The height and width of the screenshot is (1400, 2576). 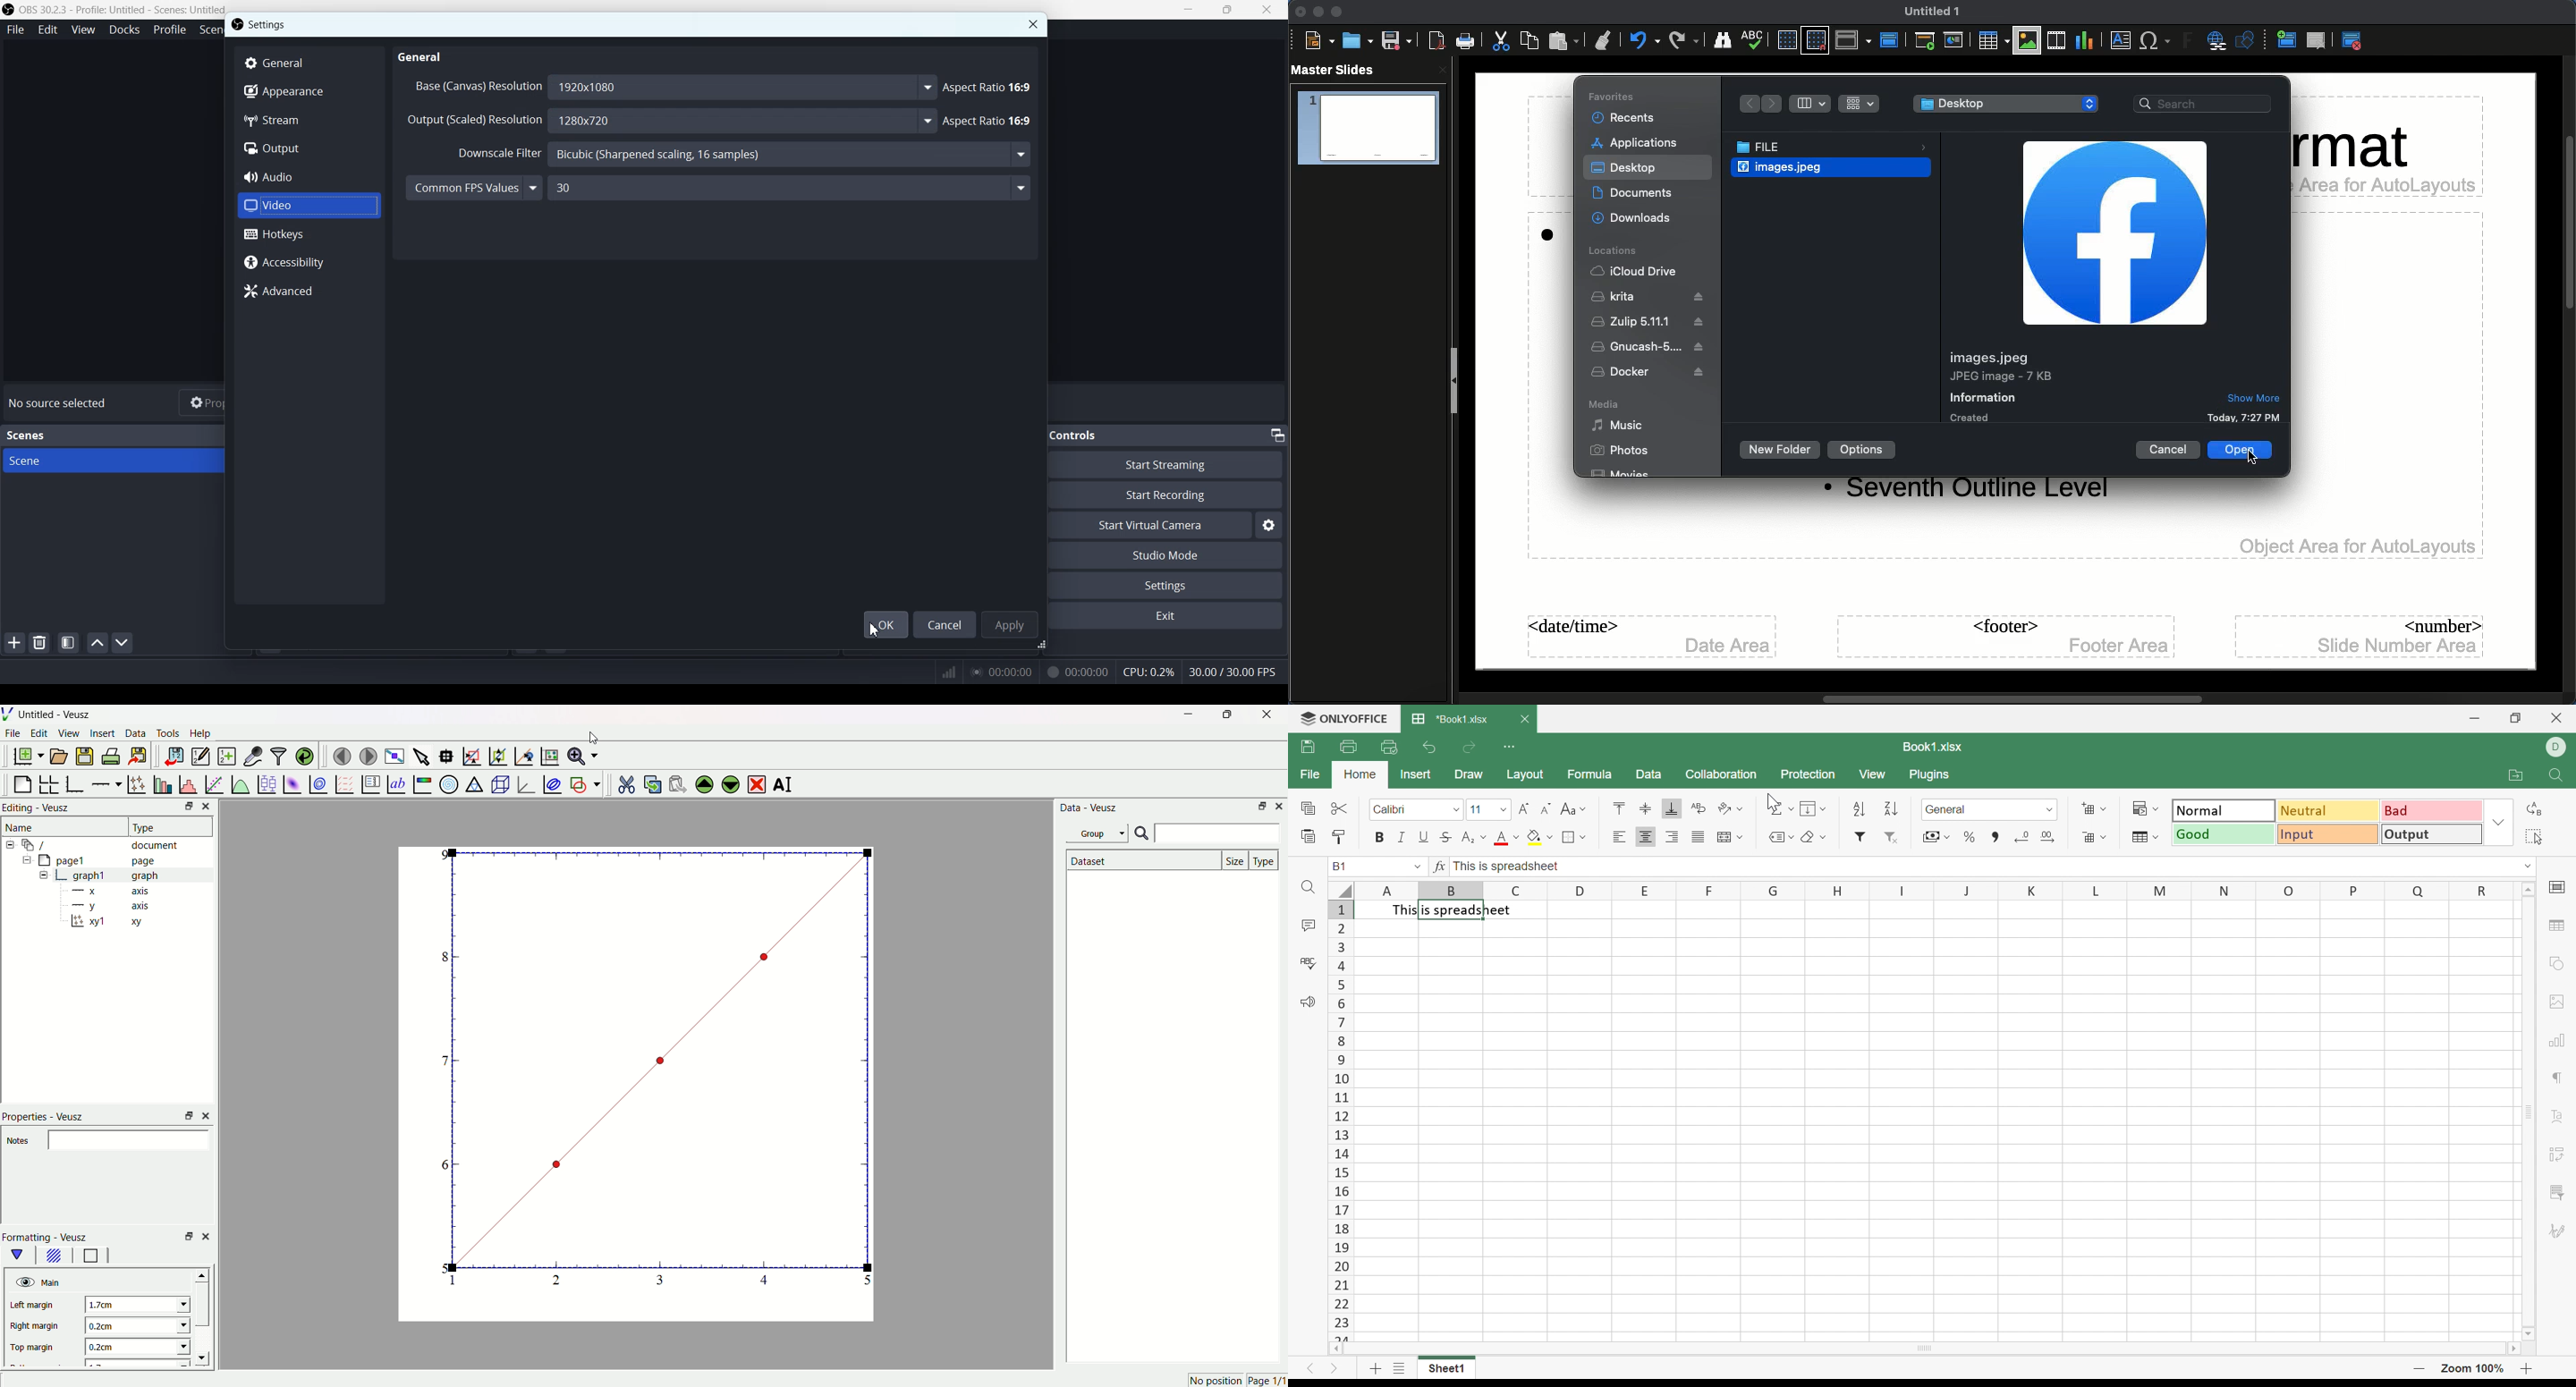 I want to click on Grid view, so click(x=1859, y=104).